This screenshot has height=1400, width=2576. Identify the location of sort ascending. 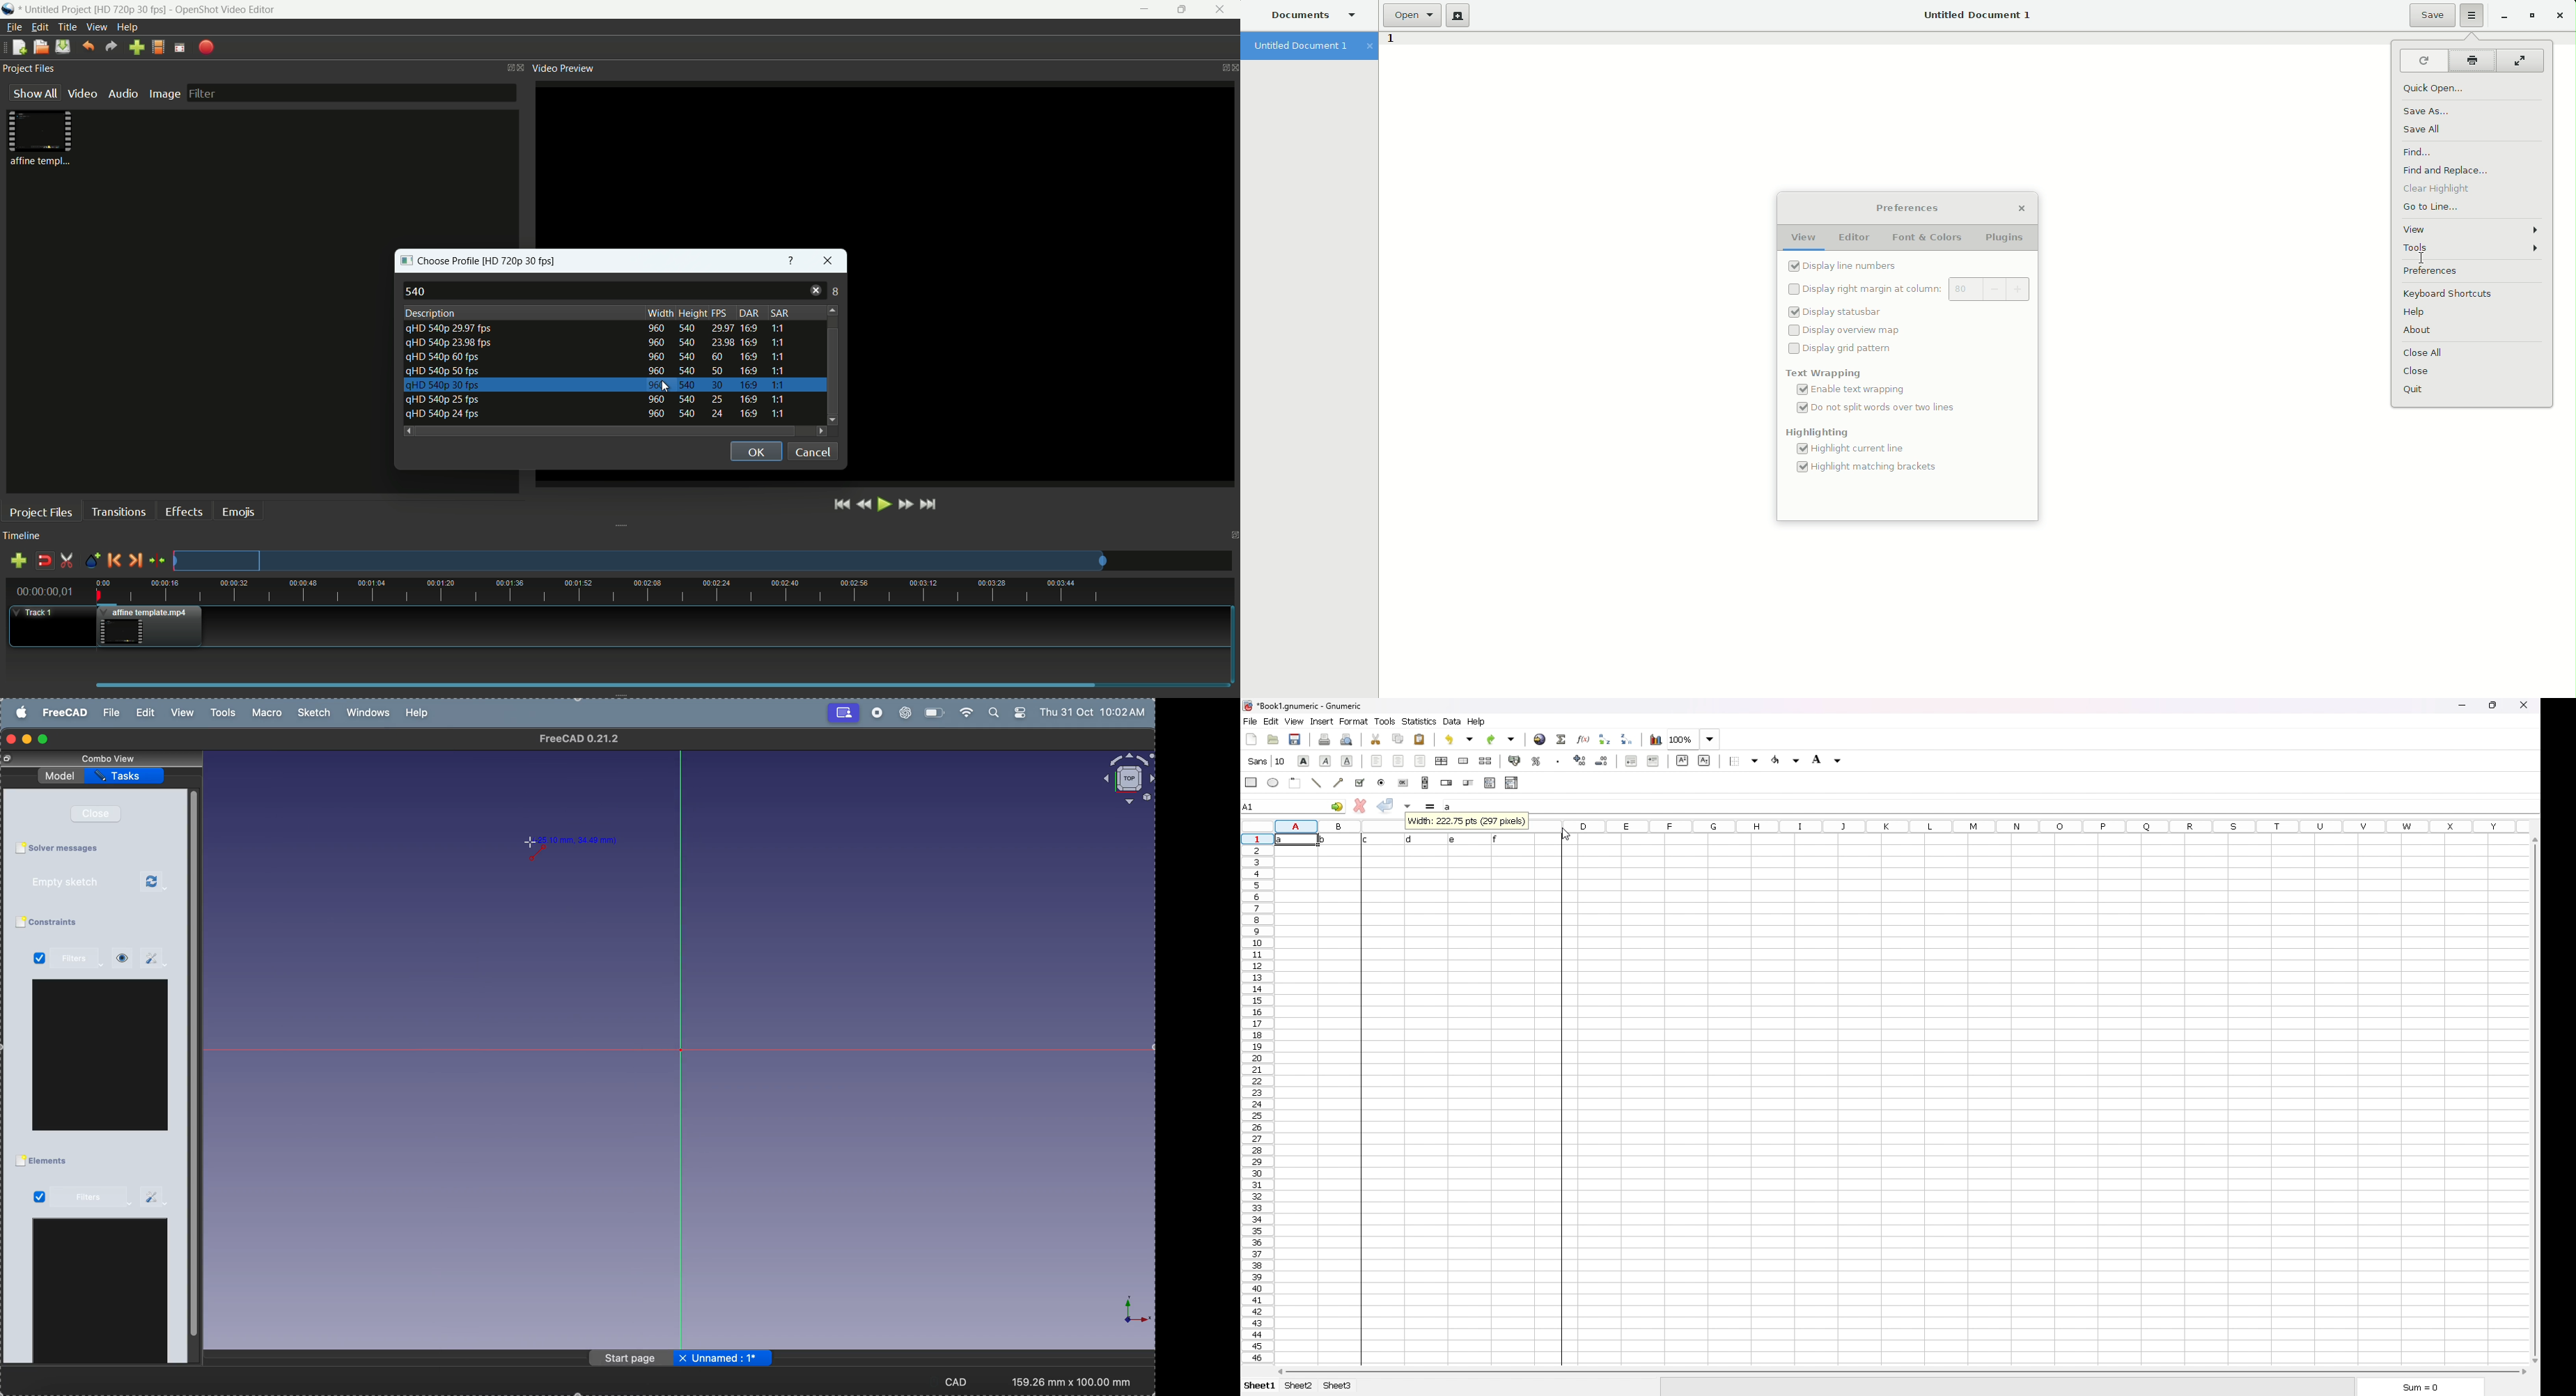
(1605, 739).